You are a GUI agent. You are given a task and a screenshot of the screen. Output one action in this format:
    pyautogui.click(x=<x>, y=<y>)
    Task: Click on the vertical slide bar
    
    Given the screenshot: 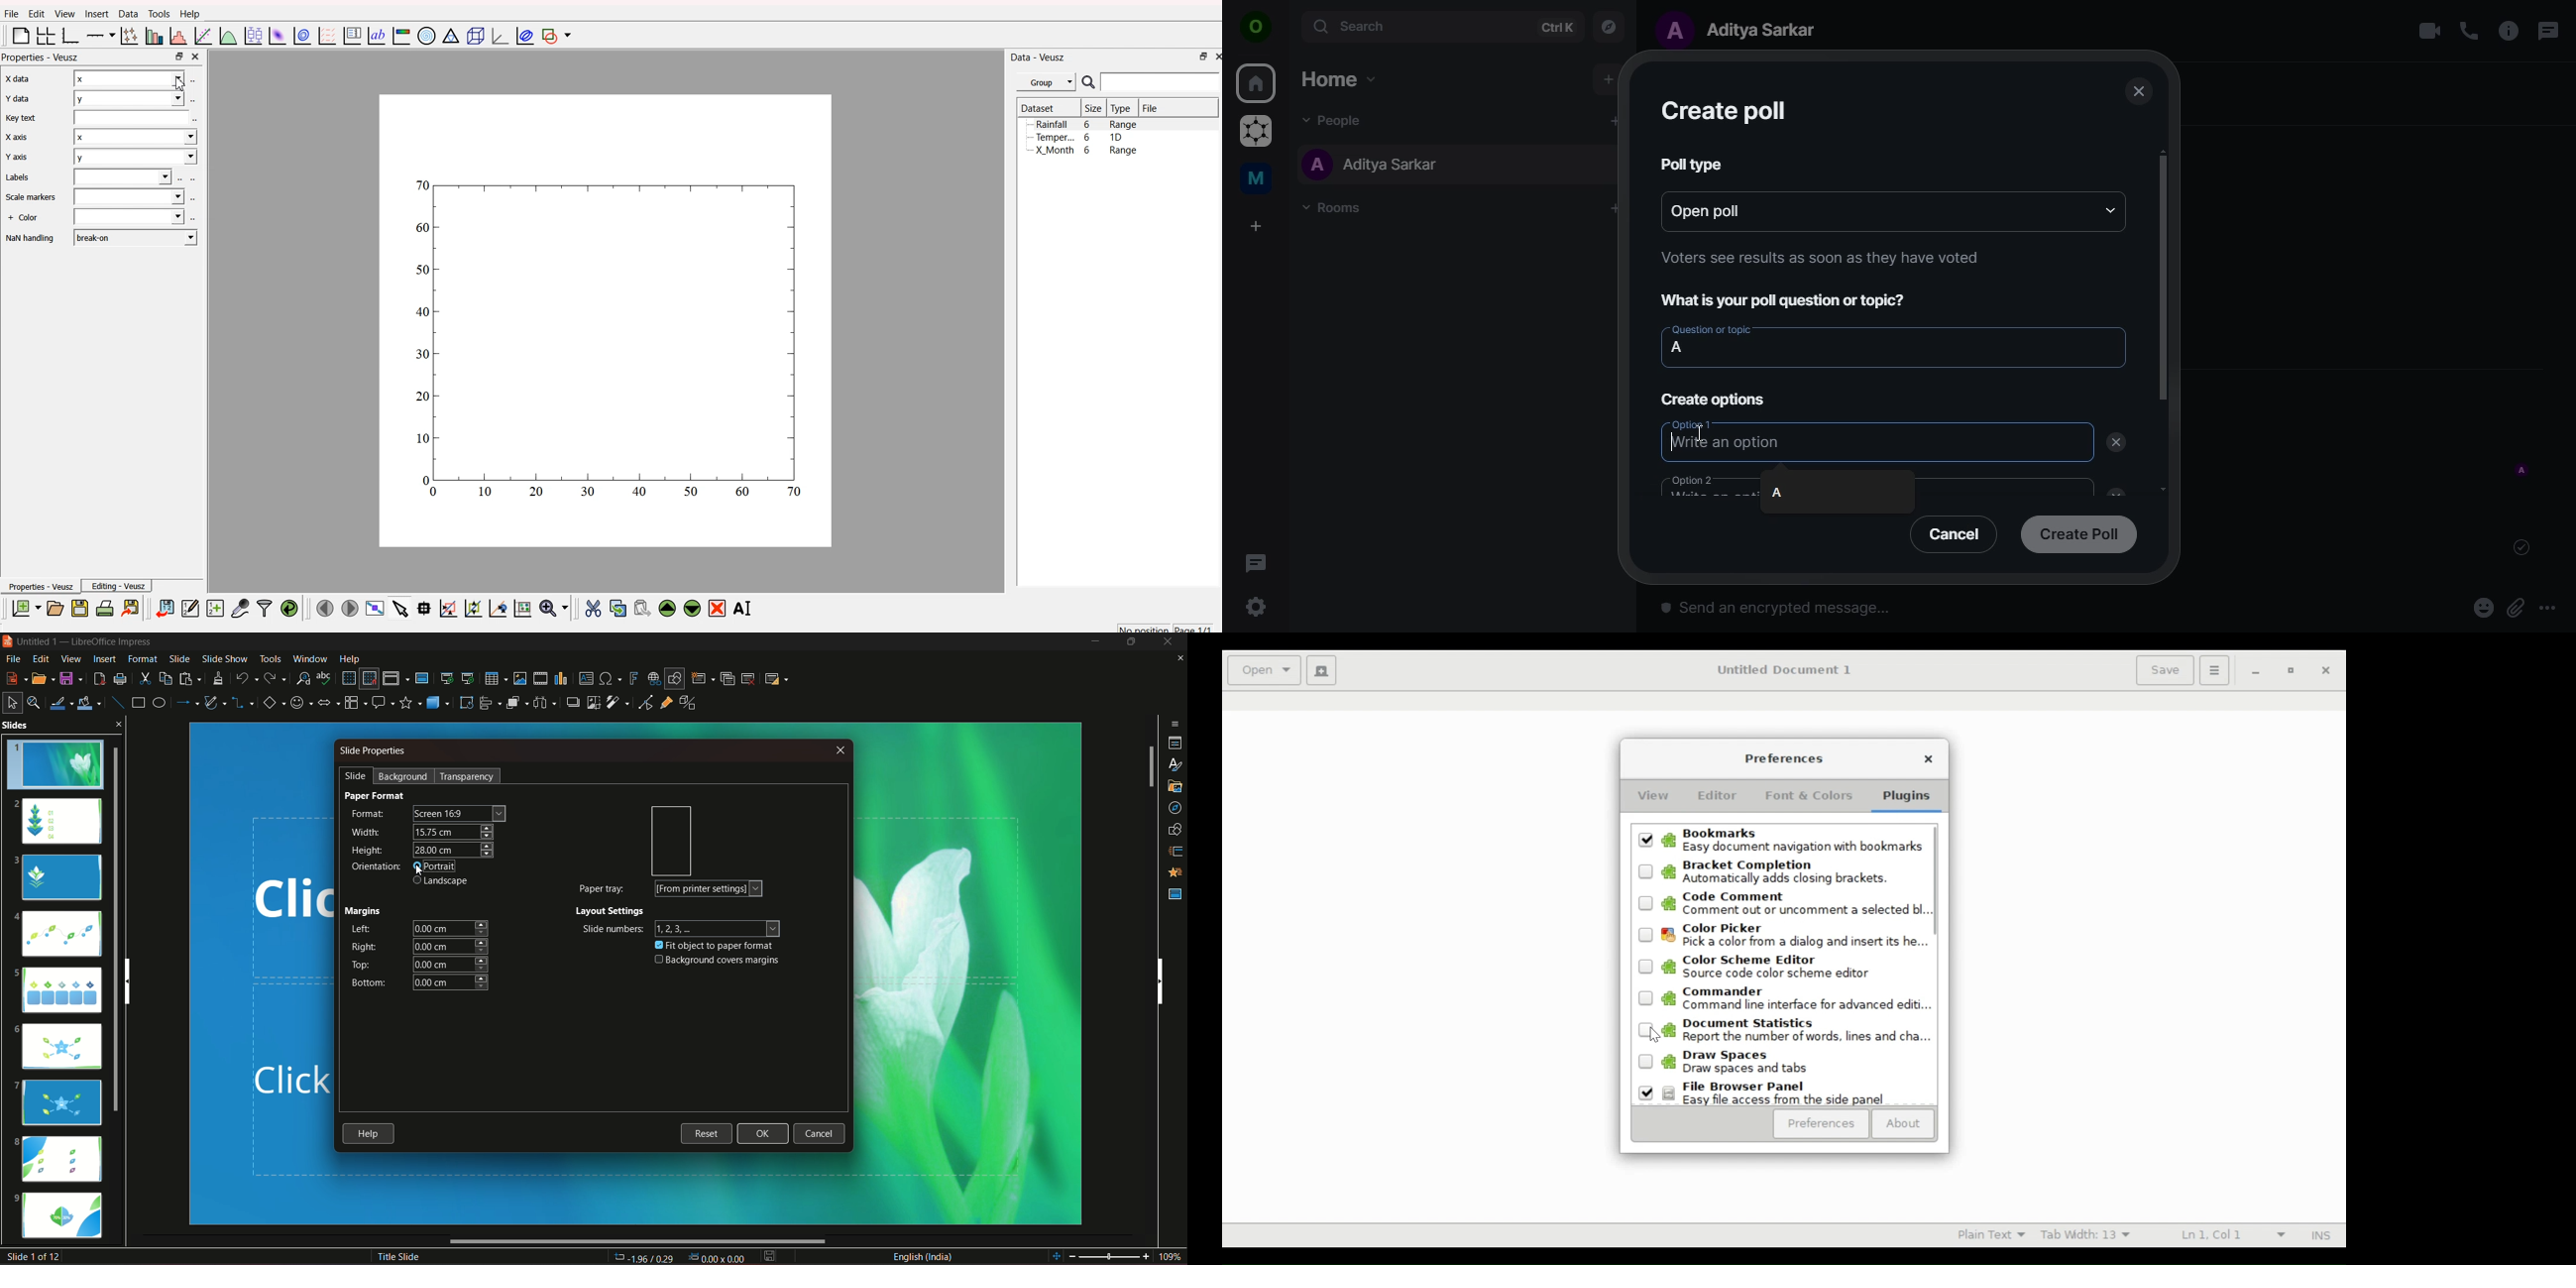 What is the action you would take?
    pyautogui.click(x=1150, y=767)
    